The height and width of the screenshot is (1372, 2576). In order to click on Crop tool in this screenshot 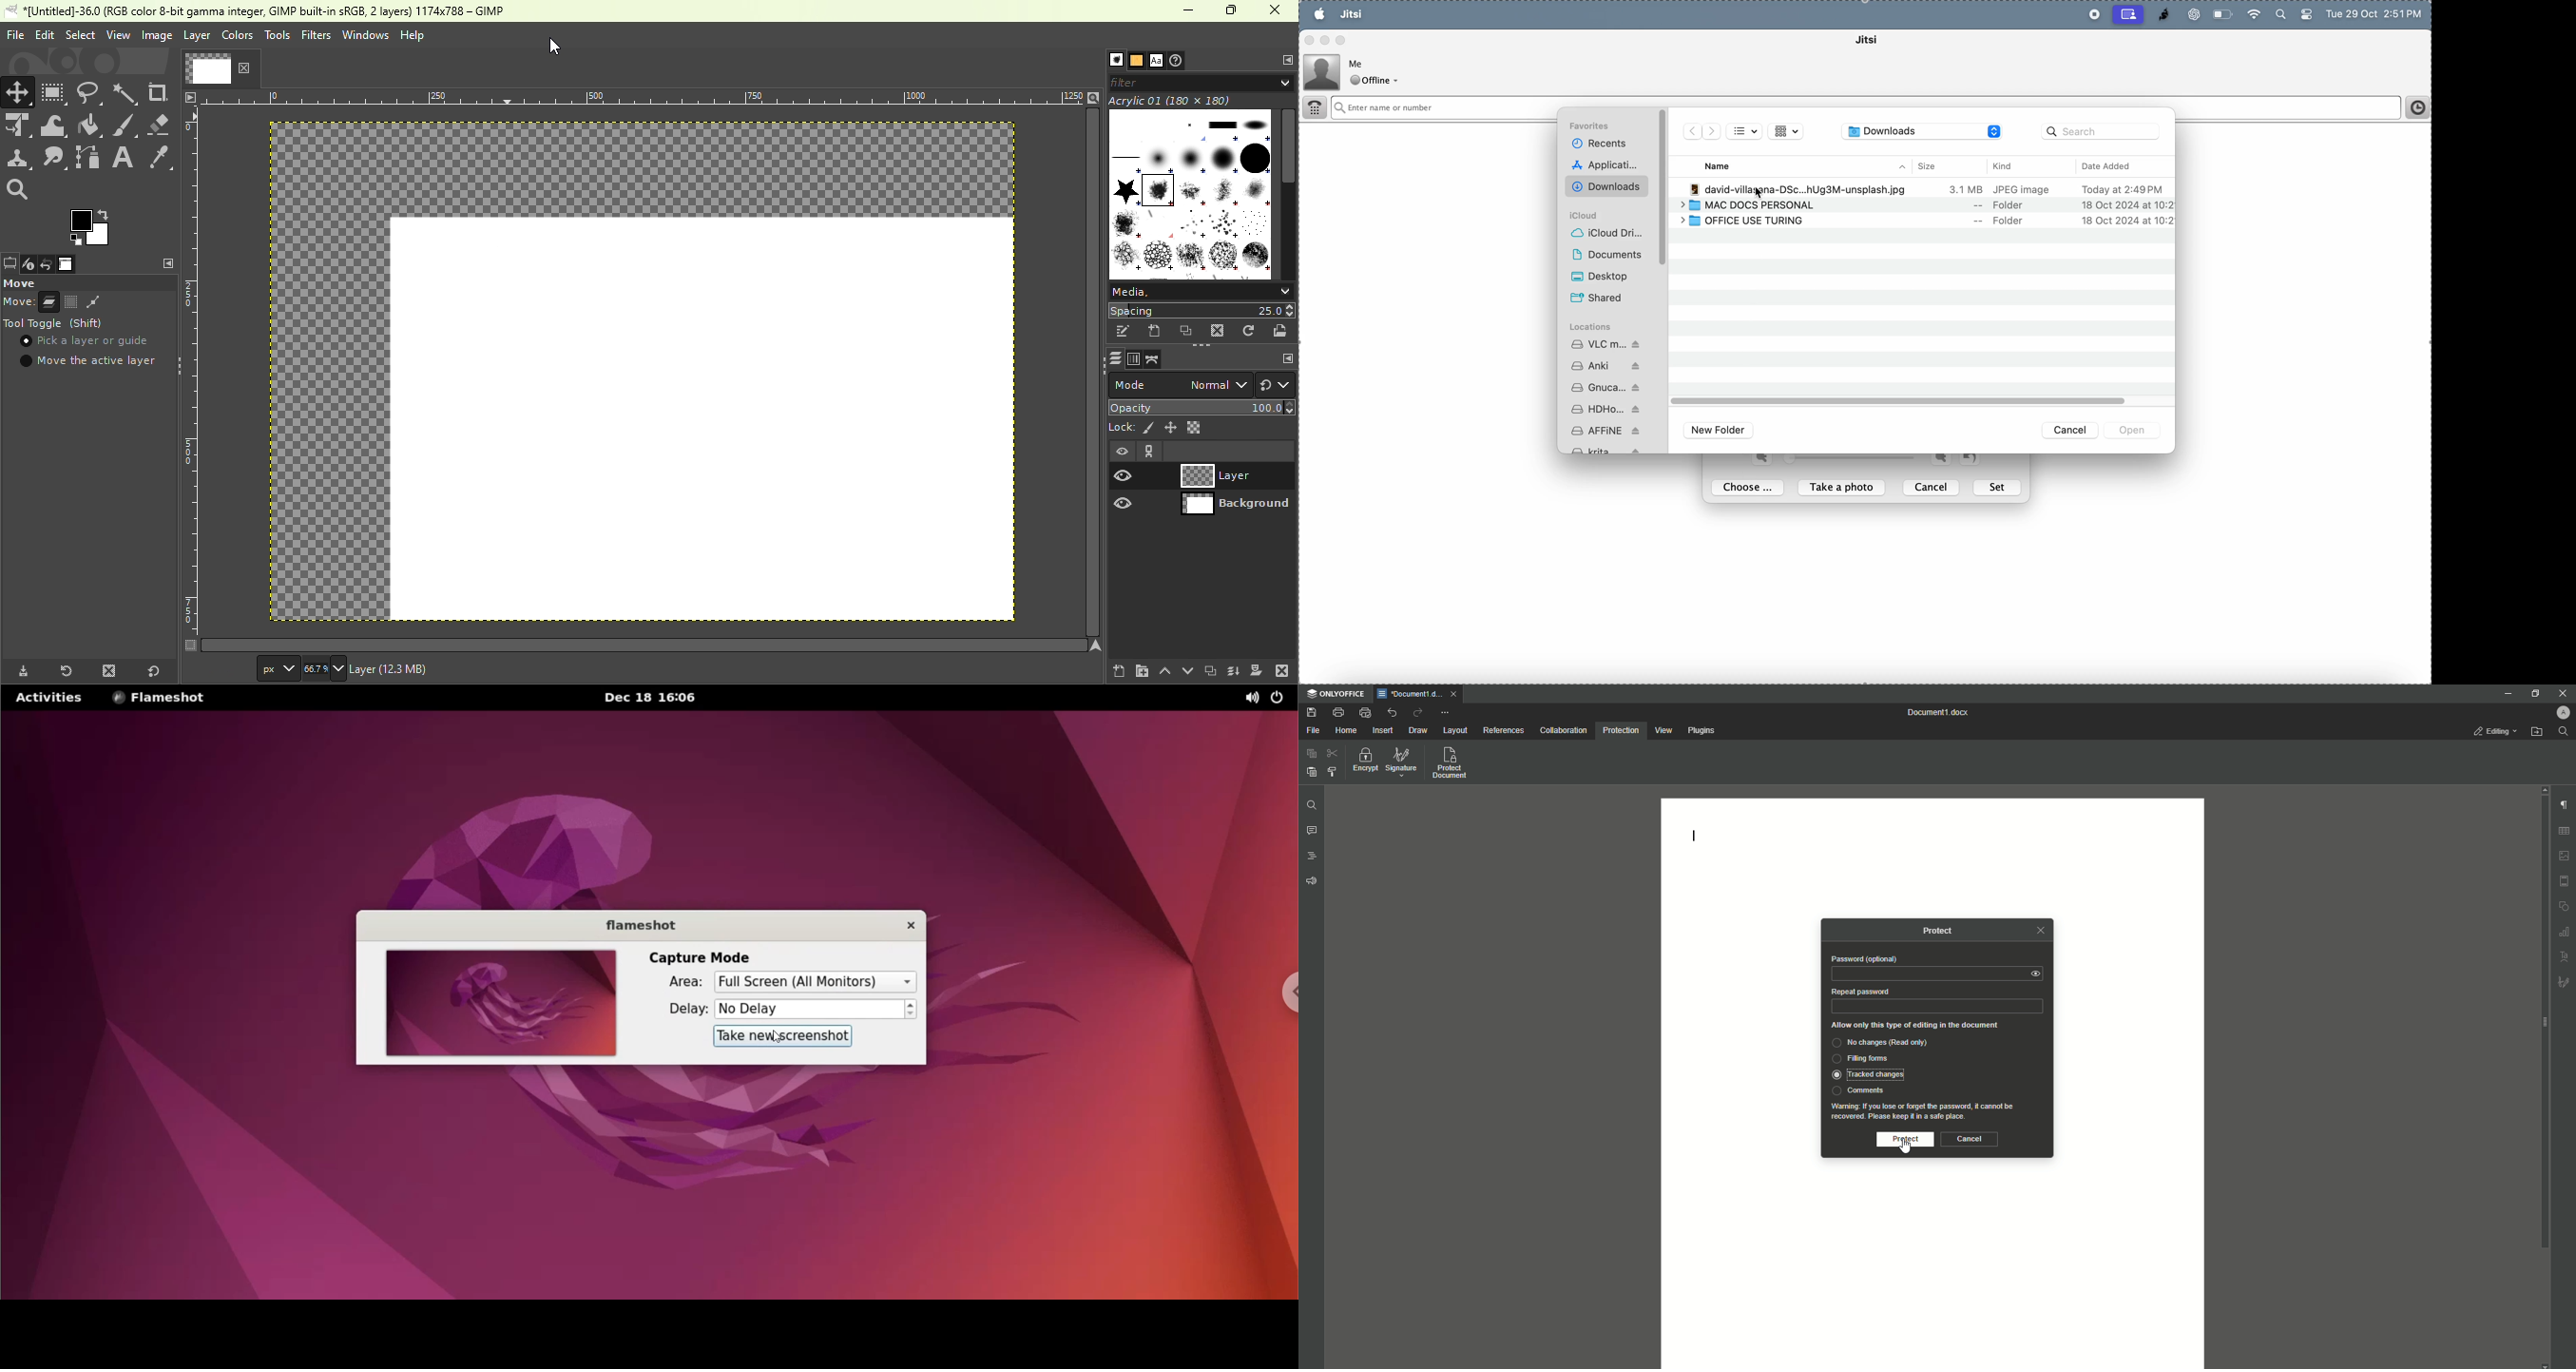, I will do `click(161, 93)`.